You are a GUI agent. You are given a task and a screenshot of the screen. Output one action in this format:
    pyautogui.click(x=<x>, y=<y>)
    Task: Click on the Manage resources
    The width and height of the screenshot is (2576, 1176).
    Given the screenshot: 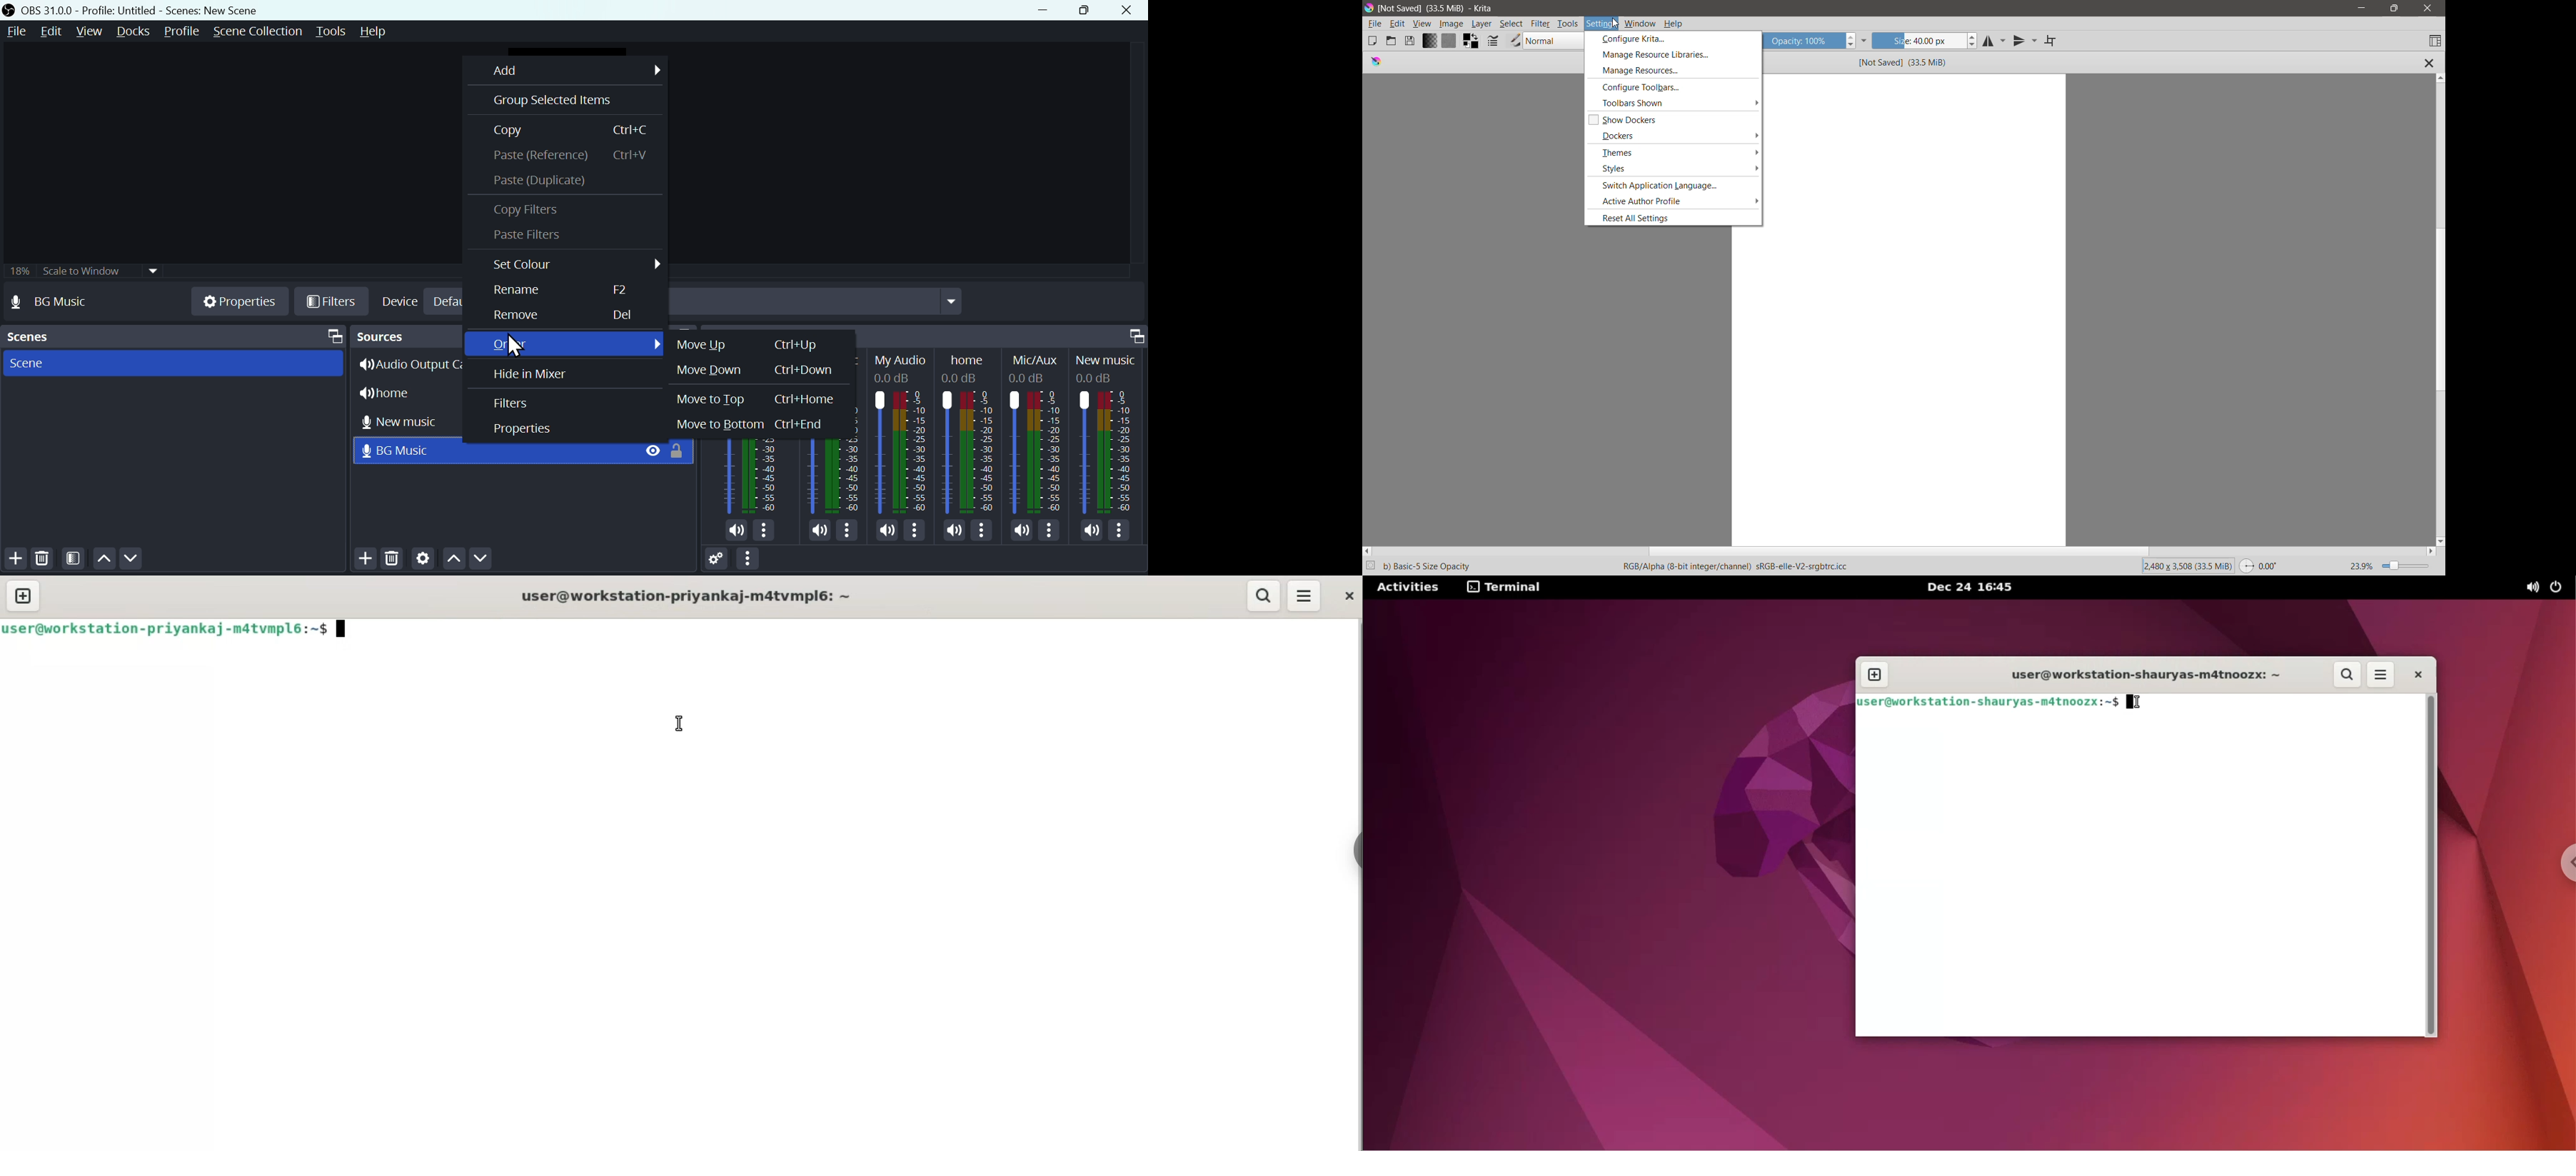 What is the action you would take?
    pyautogui.click(x=1645, y=71)
    